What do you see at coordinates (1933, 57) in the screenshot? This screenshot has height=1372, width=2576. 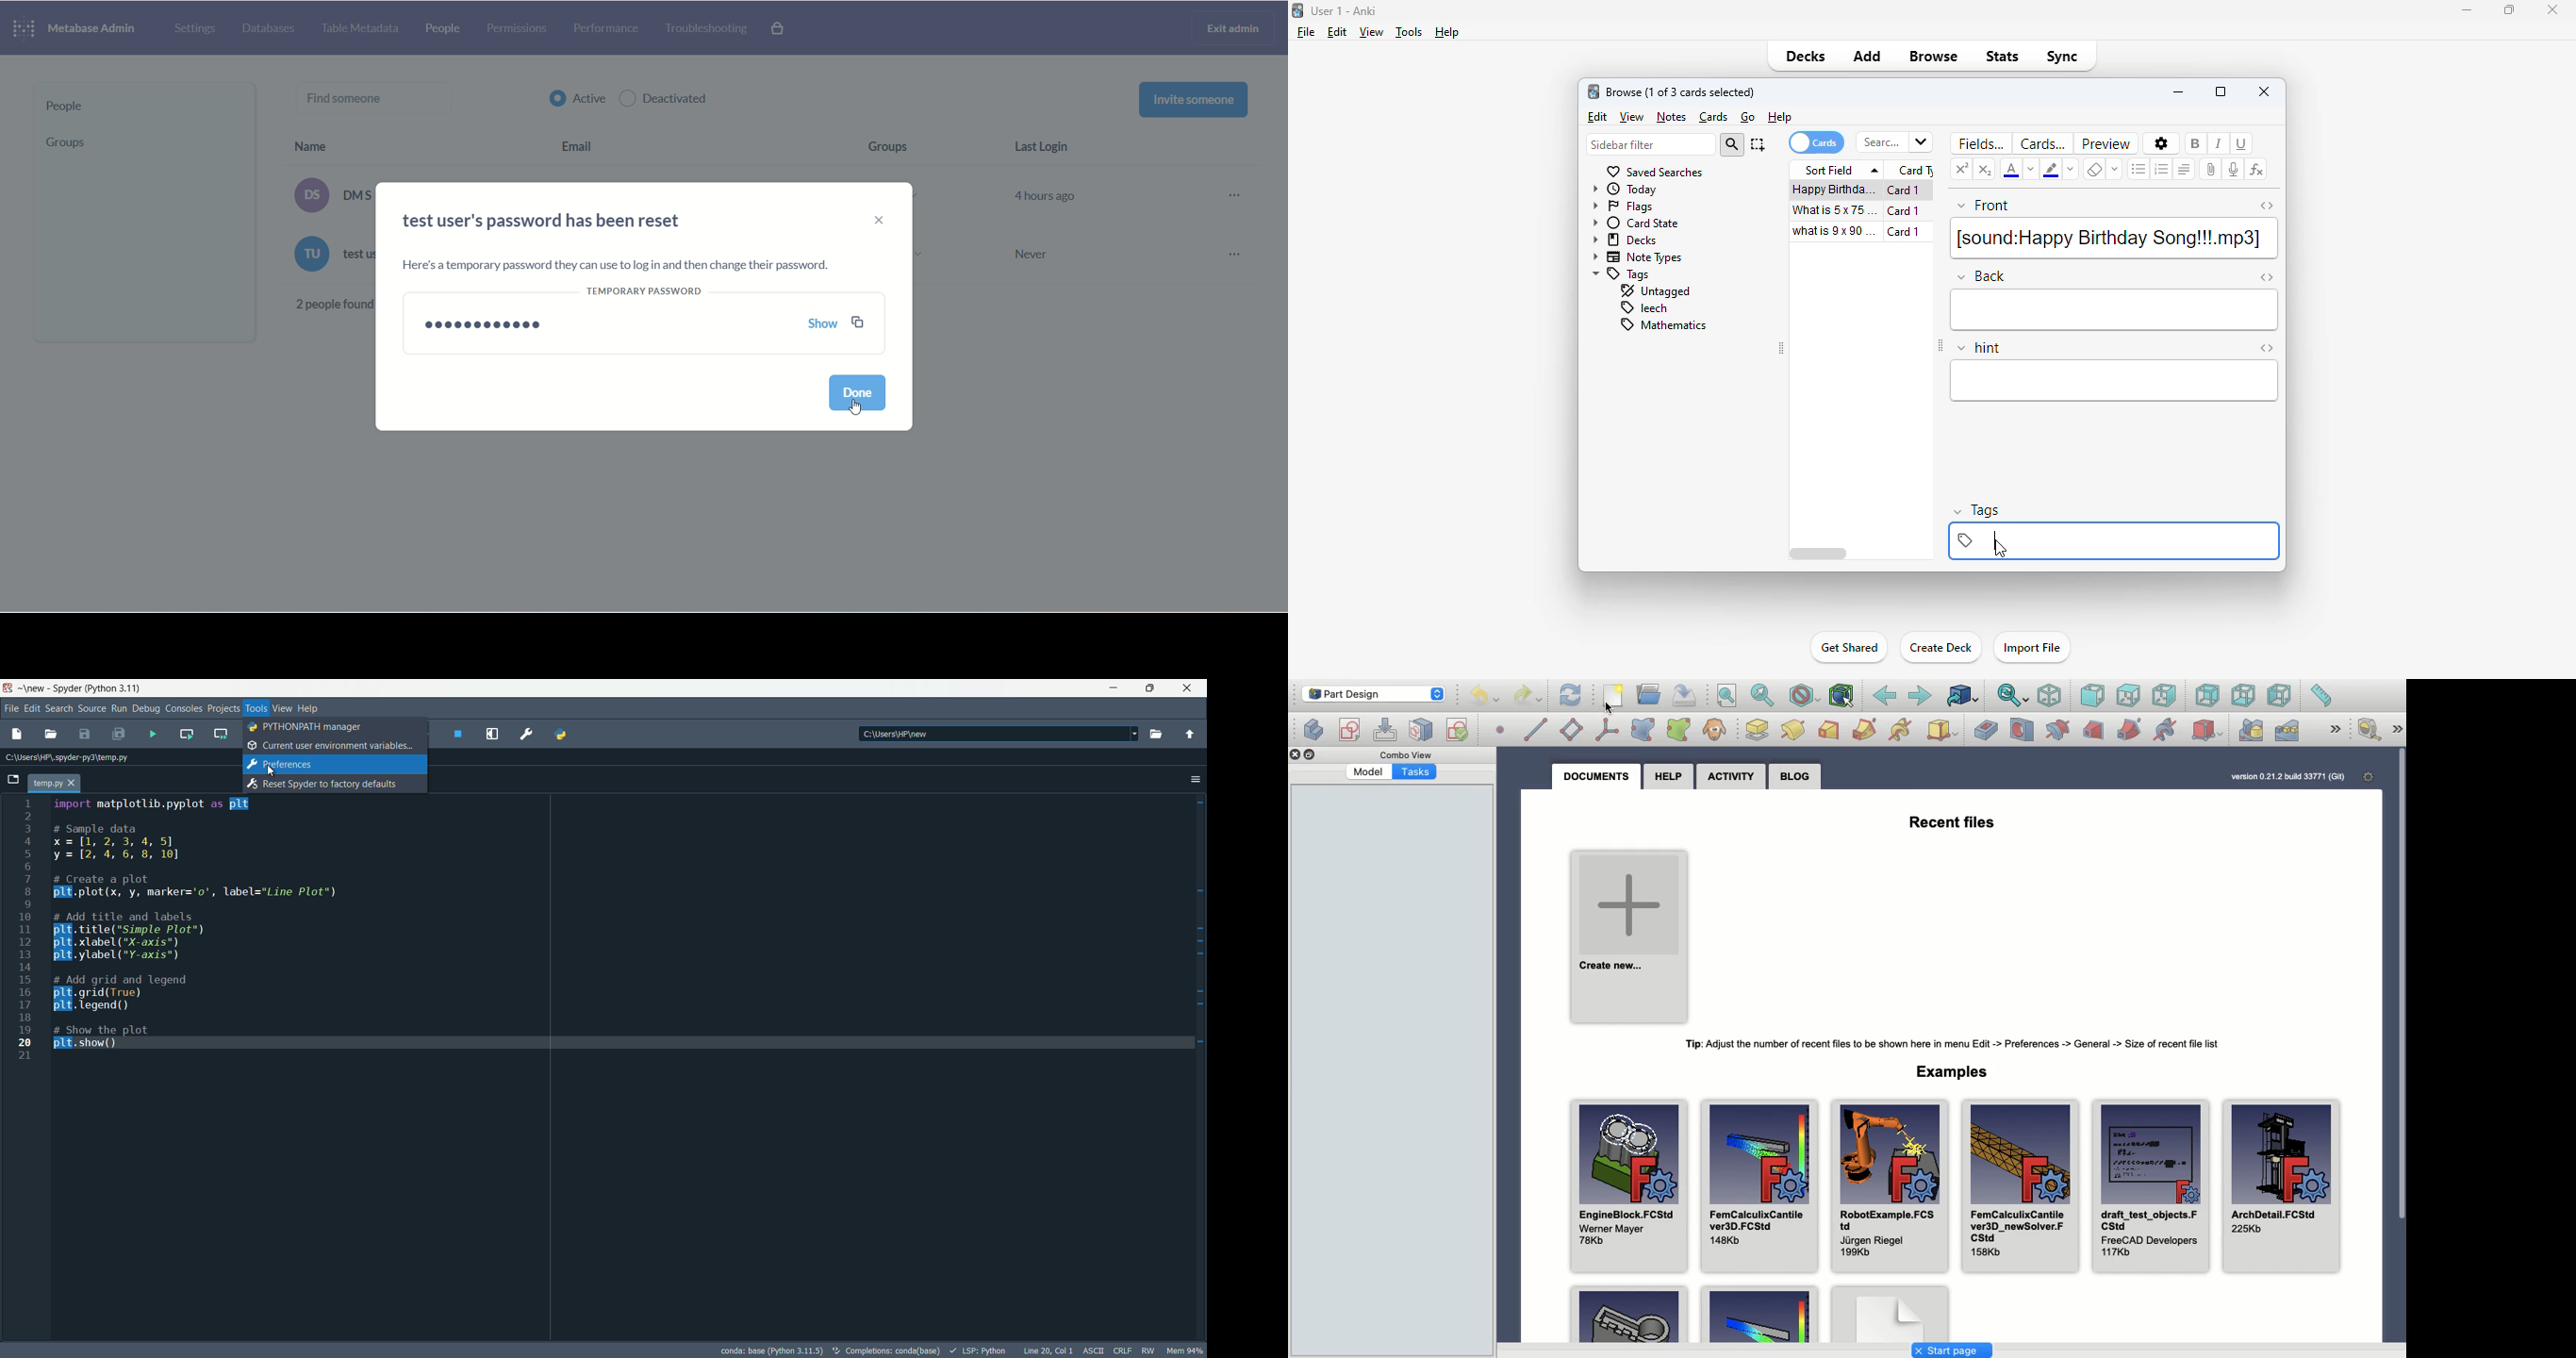 I see `browse` at bounding box center [1933, 57].